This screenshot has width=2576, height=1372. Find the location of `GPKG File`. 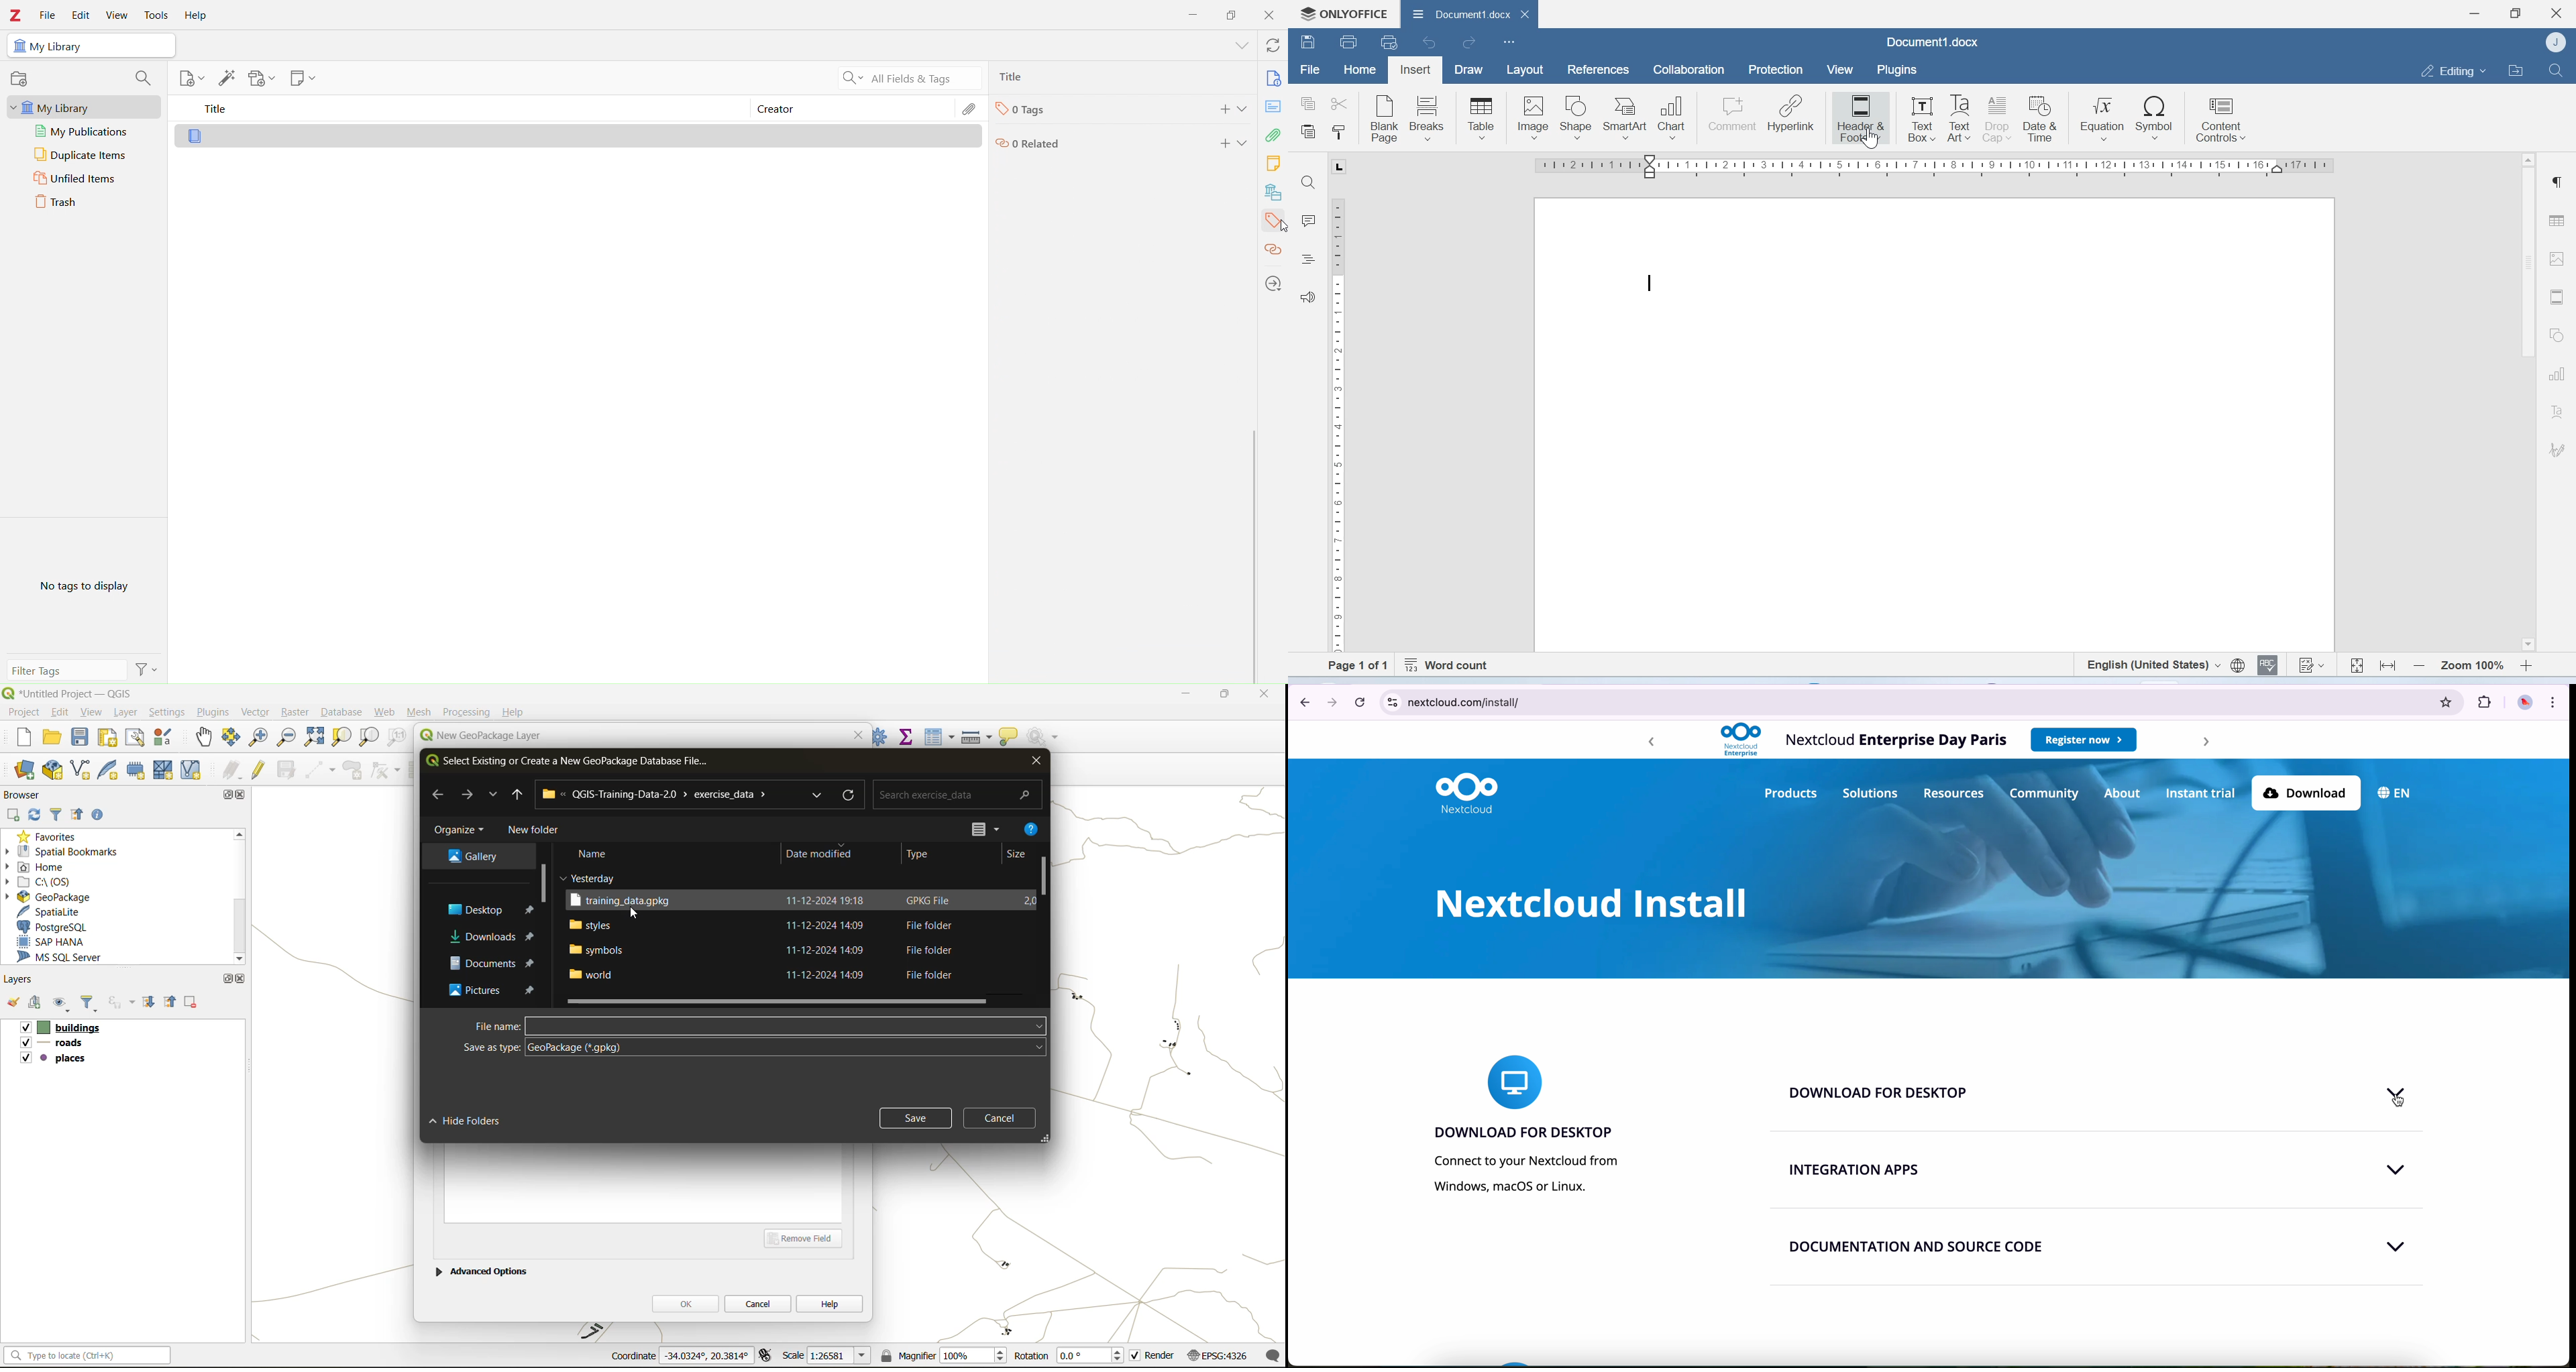

GPKG File is located at coordinates (931, 900).